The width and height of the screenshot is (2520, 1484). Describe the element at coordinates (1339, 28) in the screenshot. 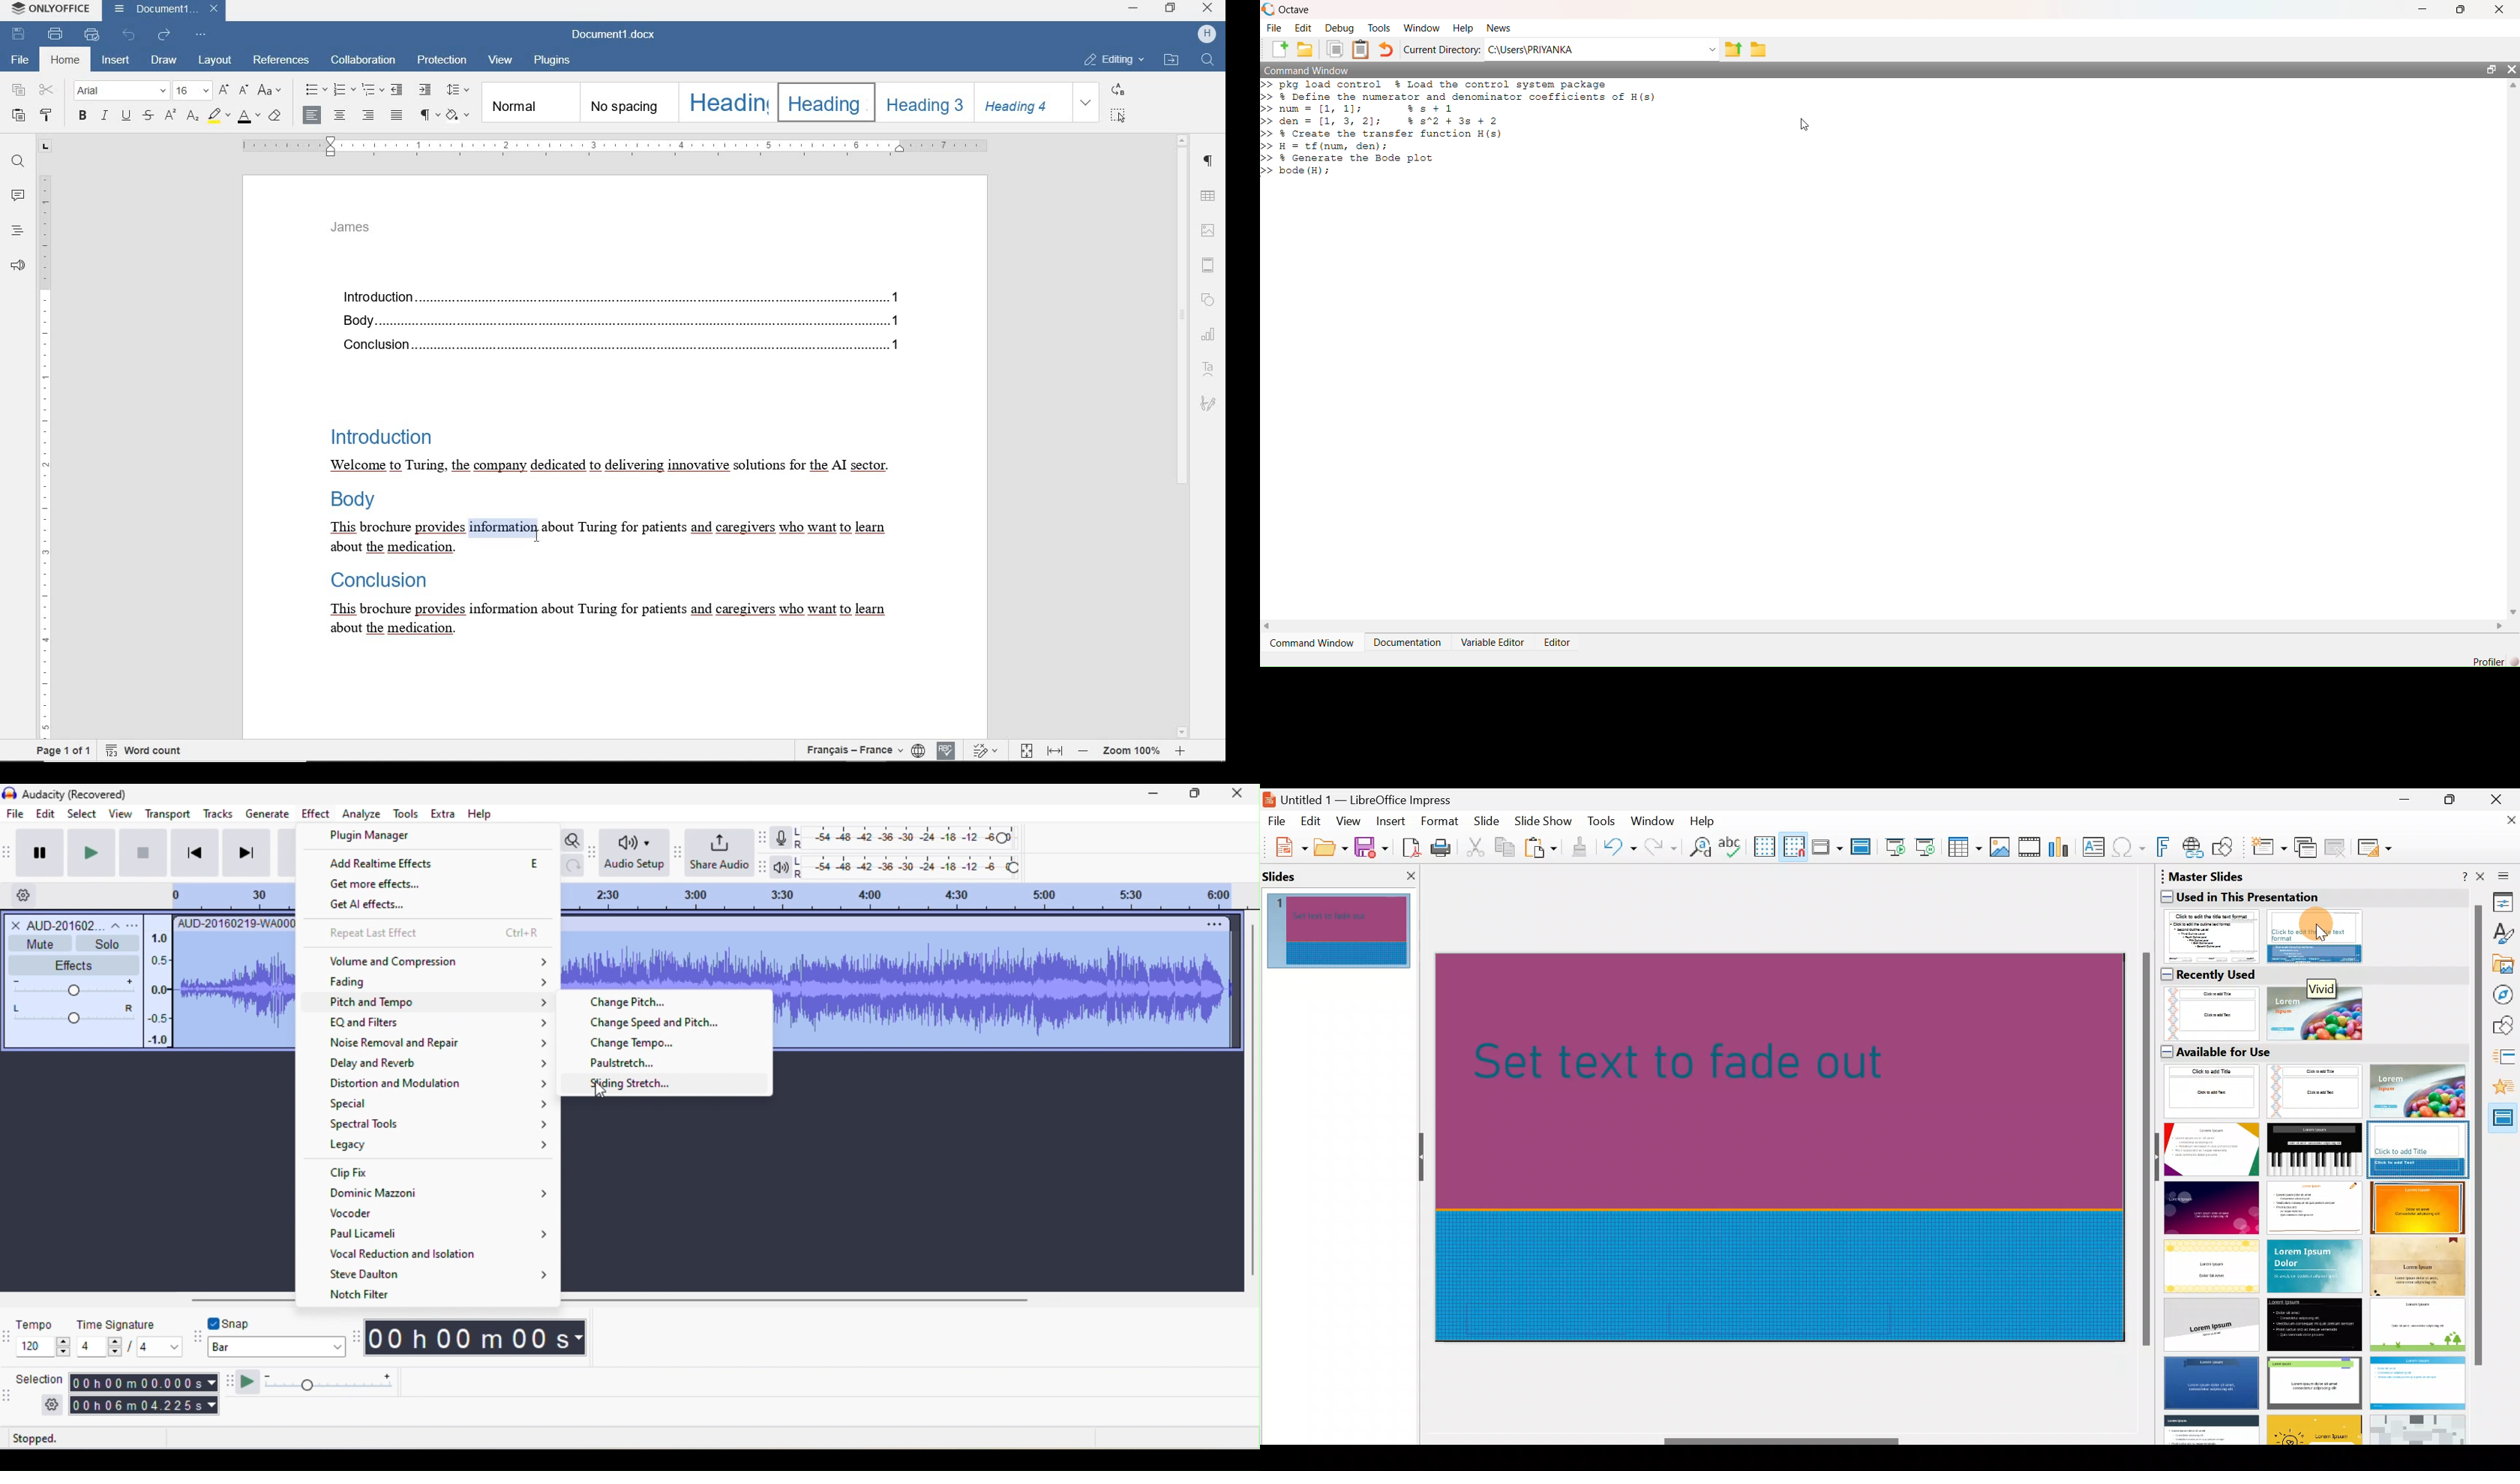

I see `Debug` at that location.